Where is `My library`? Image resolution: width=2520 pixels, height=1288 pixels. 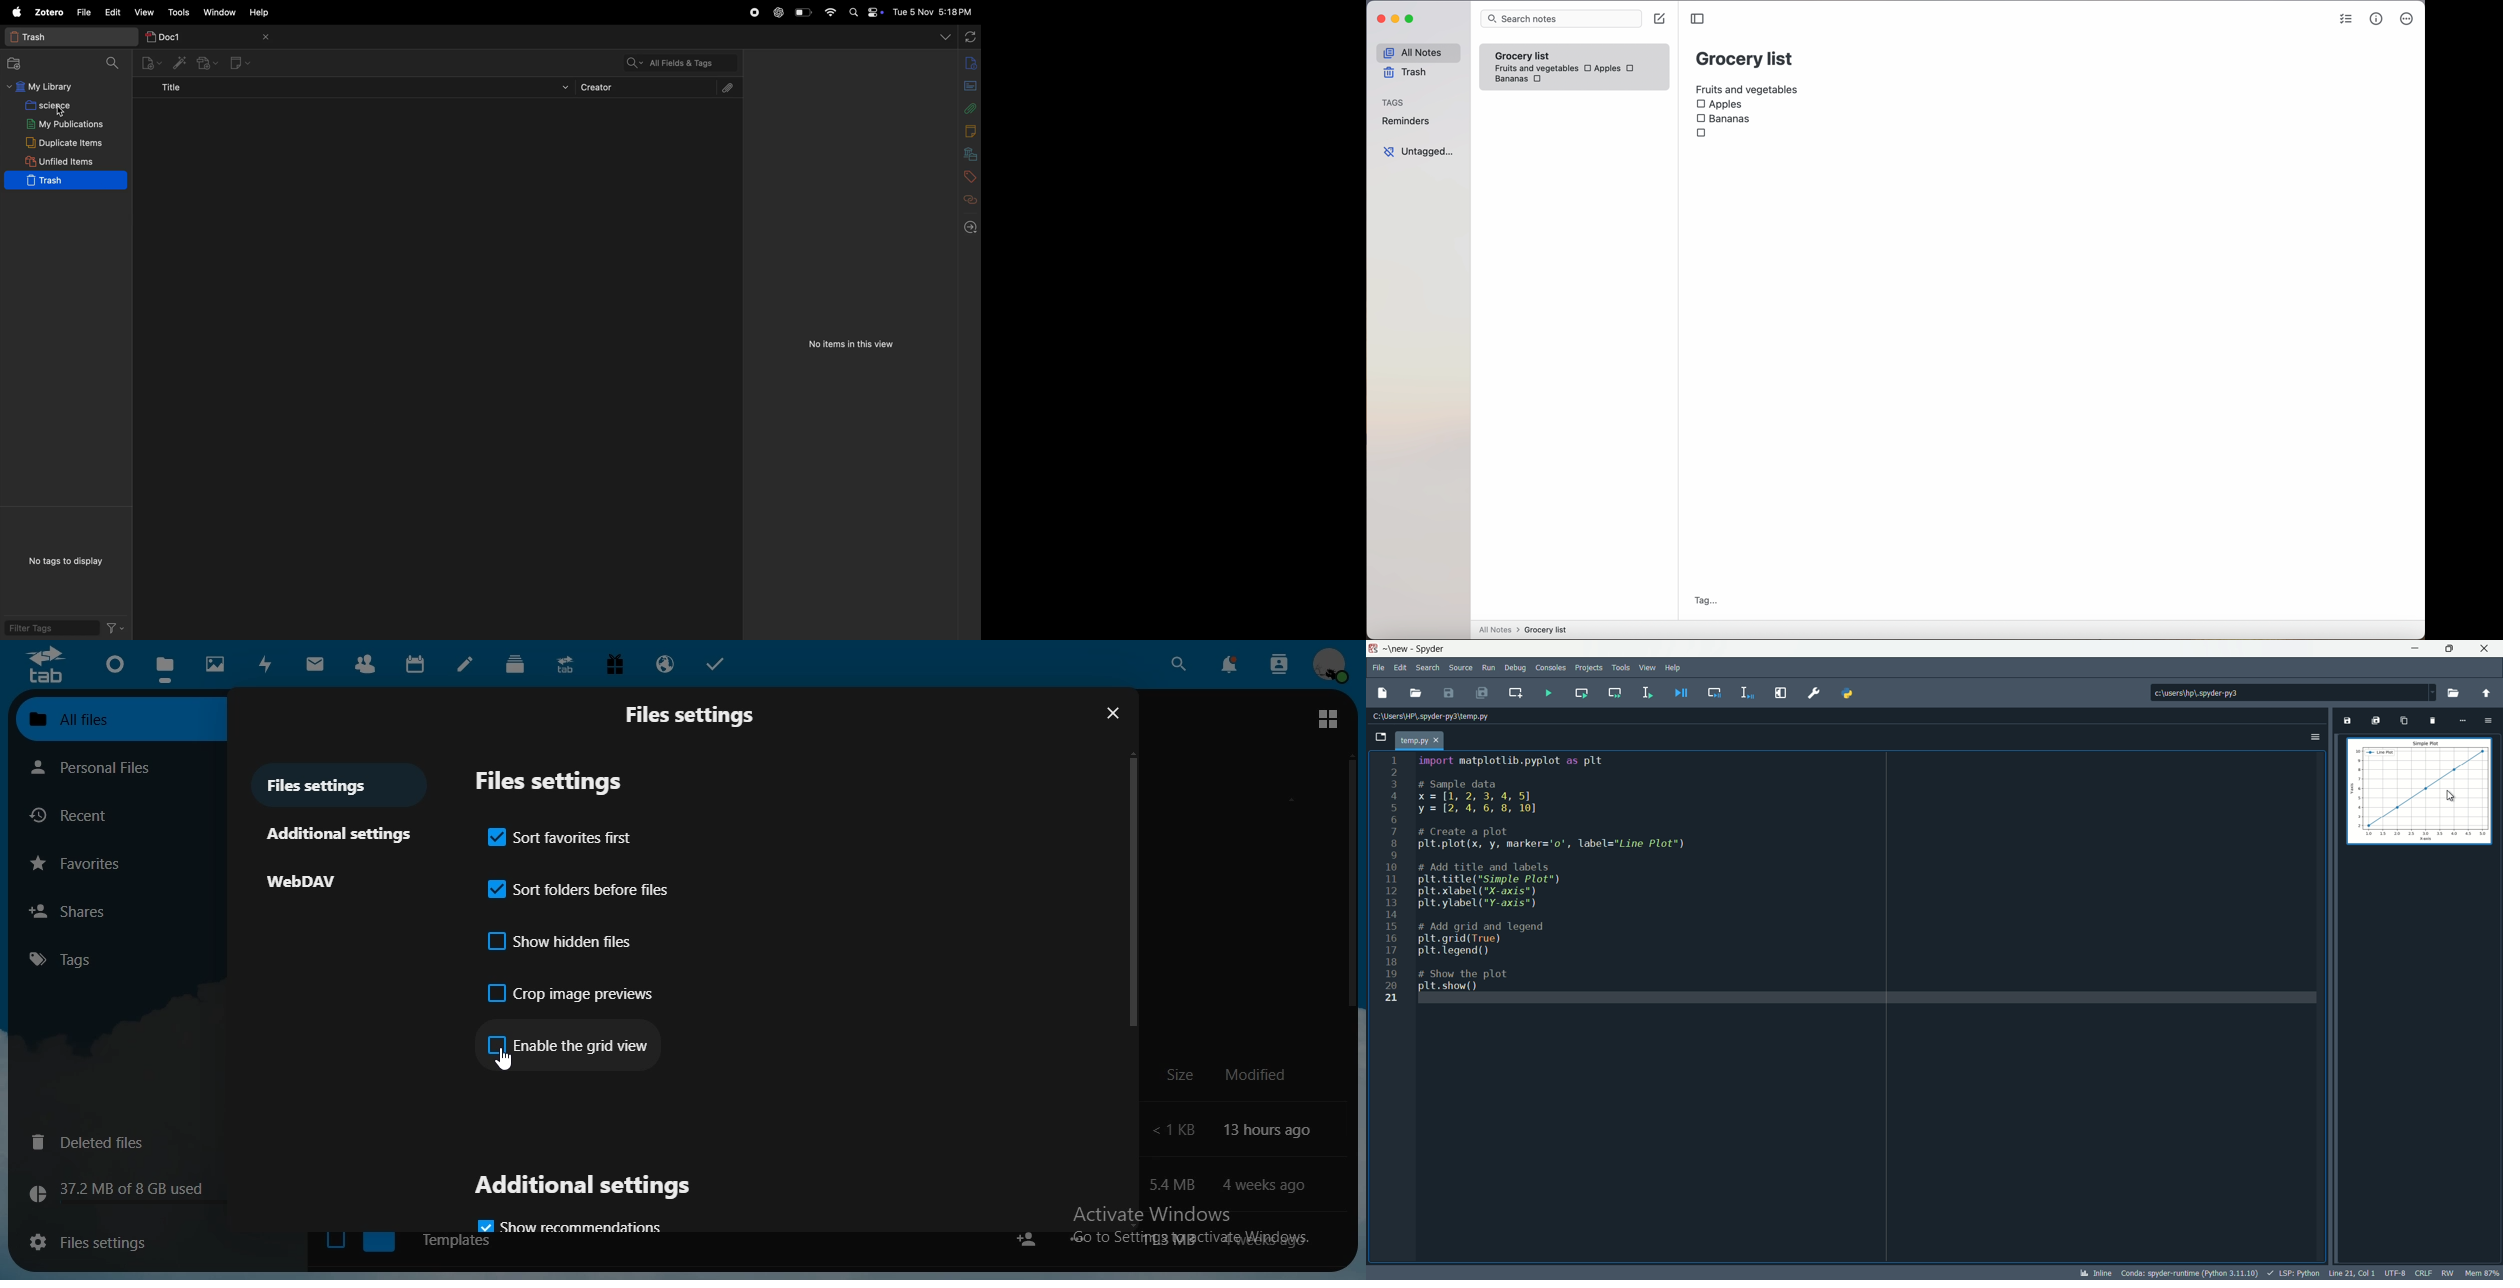
My library is located at coordinates (60, 87).